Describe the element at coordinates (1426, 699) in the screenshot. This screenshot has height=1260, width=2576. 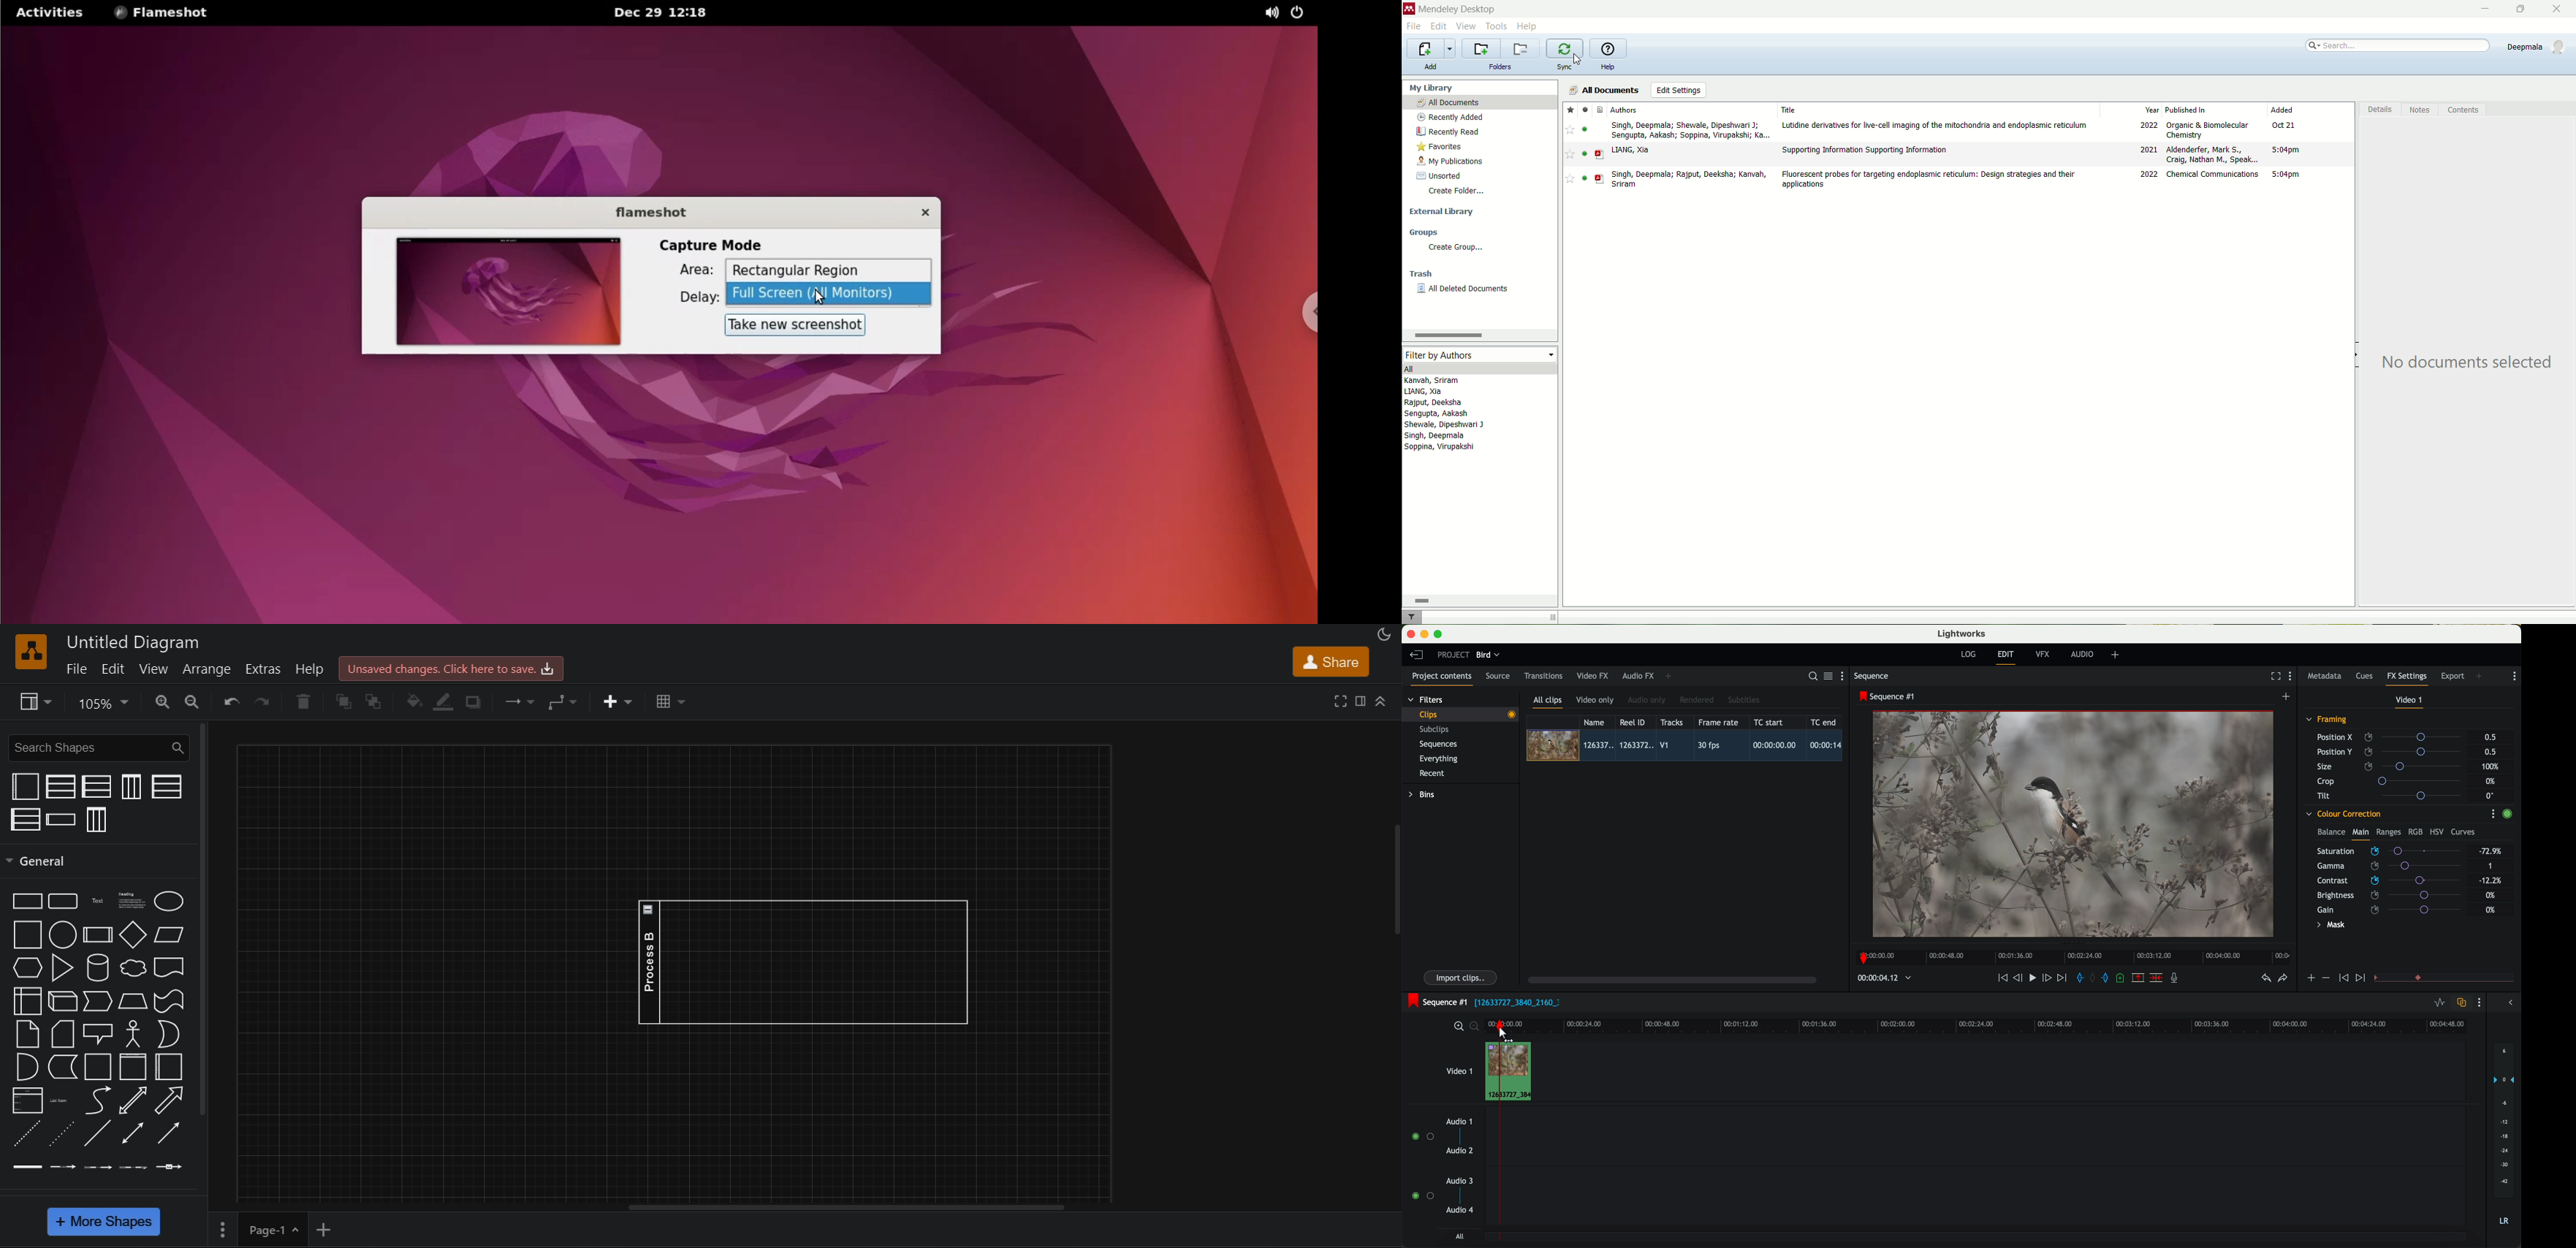
I see `filters` at that location.